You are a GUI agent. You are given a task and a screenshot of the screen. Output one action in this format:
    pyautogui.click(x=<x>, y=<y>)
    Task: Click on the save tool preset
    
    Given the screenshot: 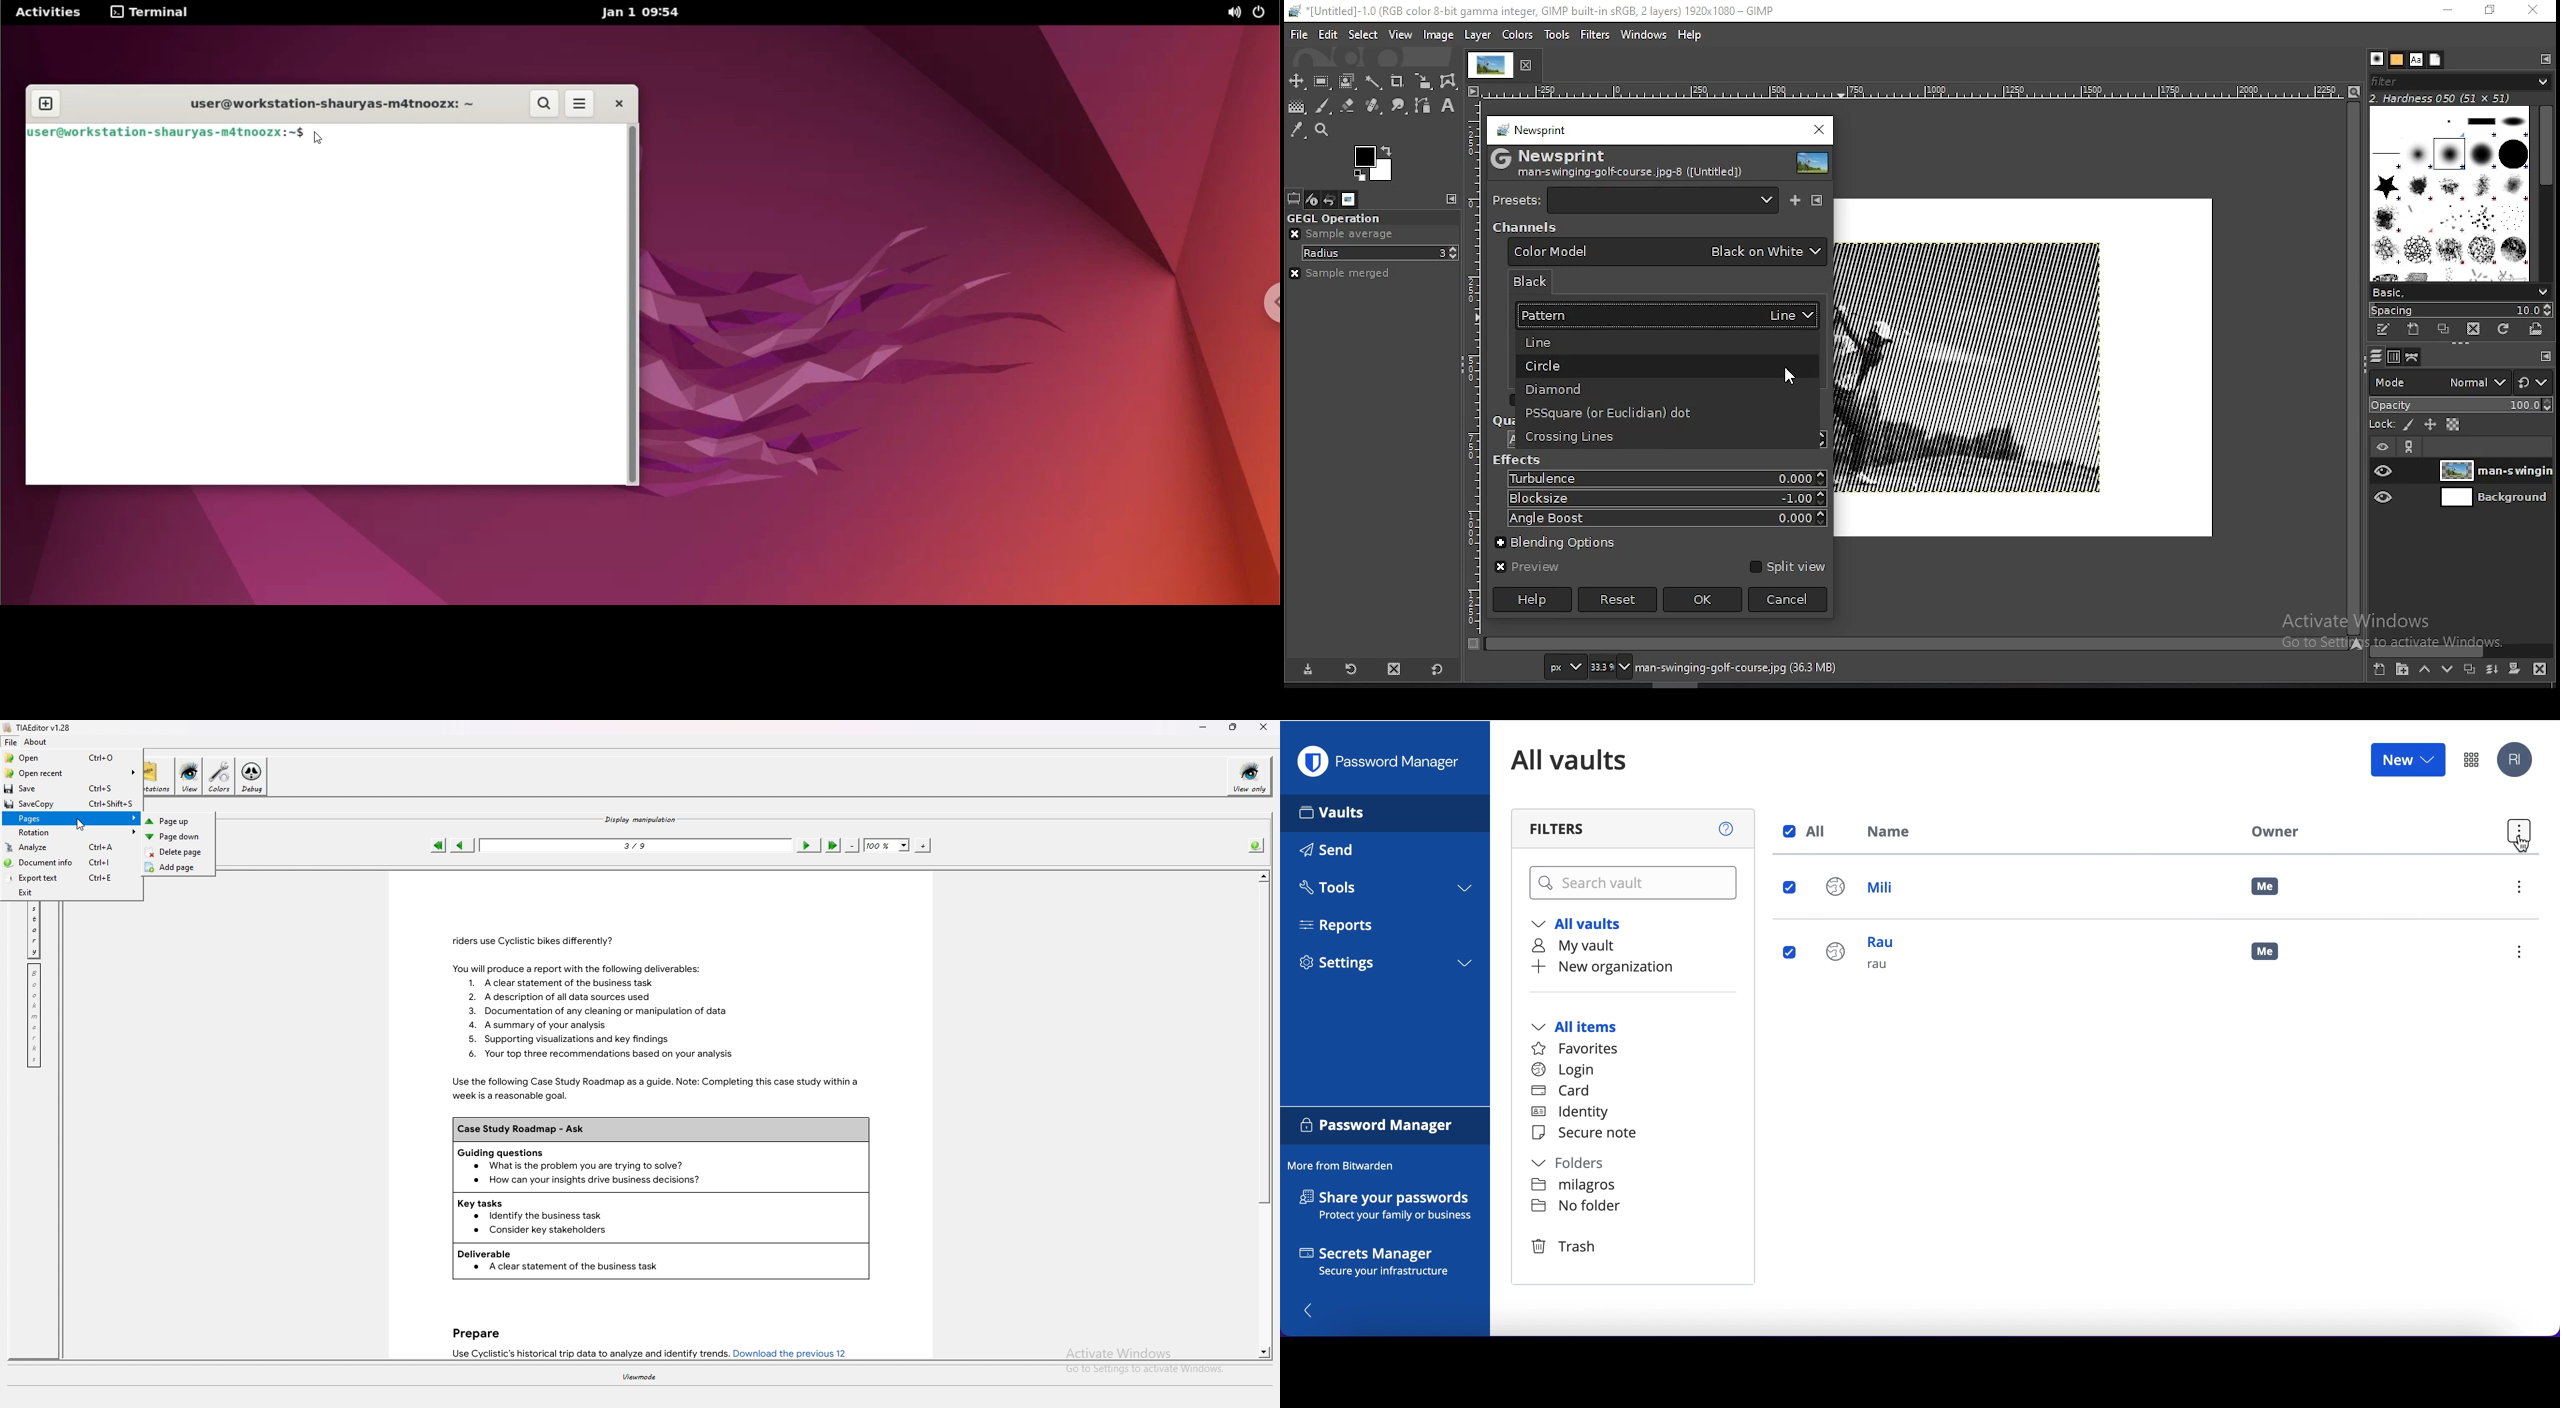 What is the action you would take?
    pyautogui.click(x=1309, y=670)
    